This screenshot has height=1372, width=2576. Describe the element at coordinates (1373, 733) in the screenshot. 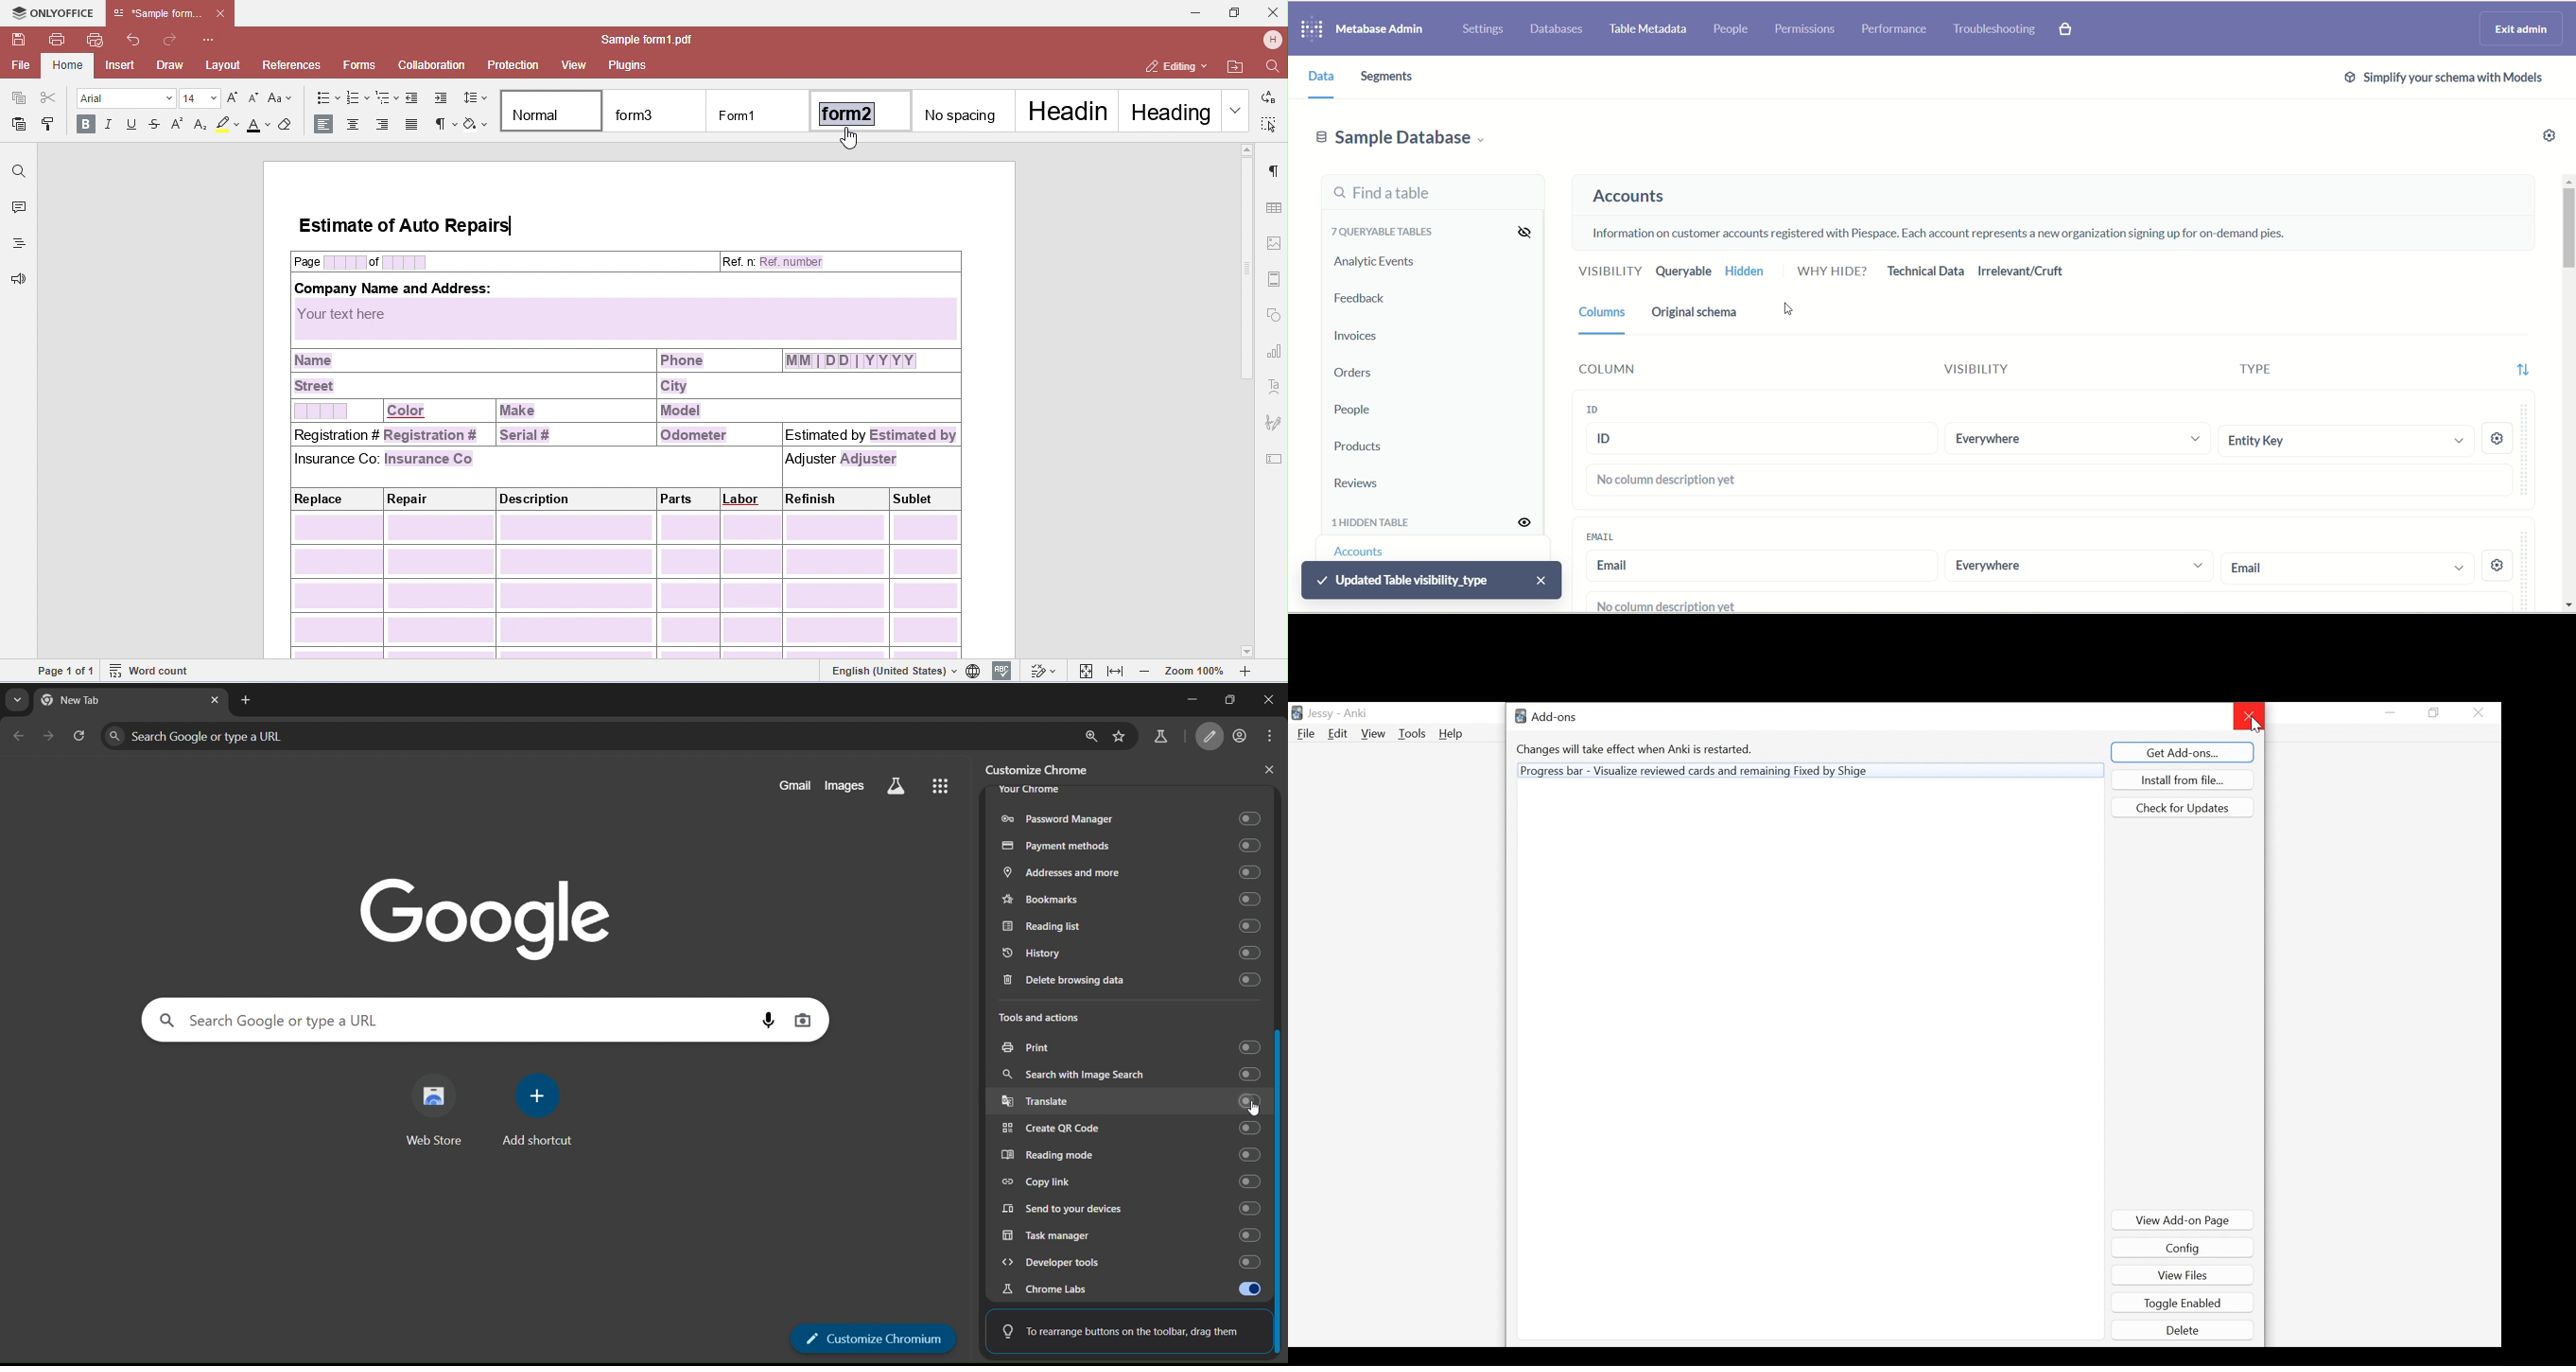

I see `View` at that location.